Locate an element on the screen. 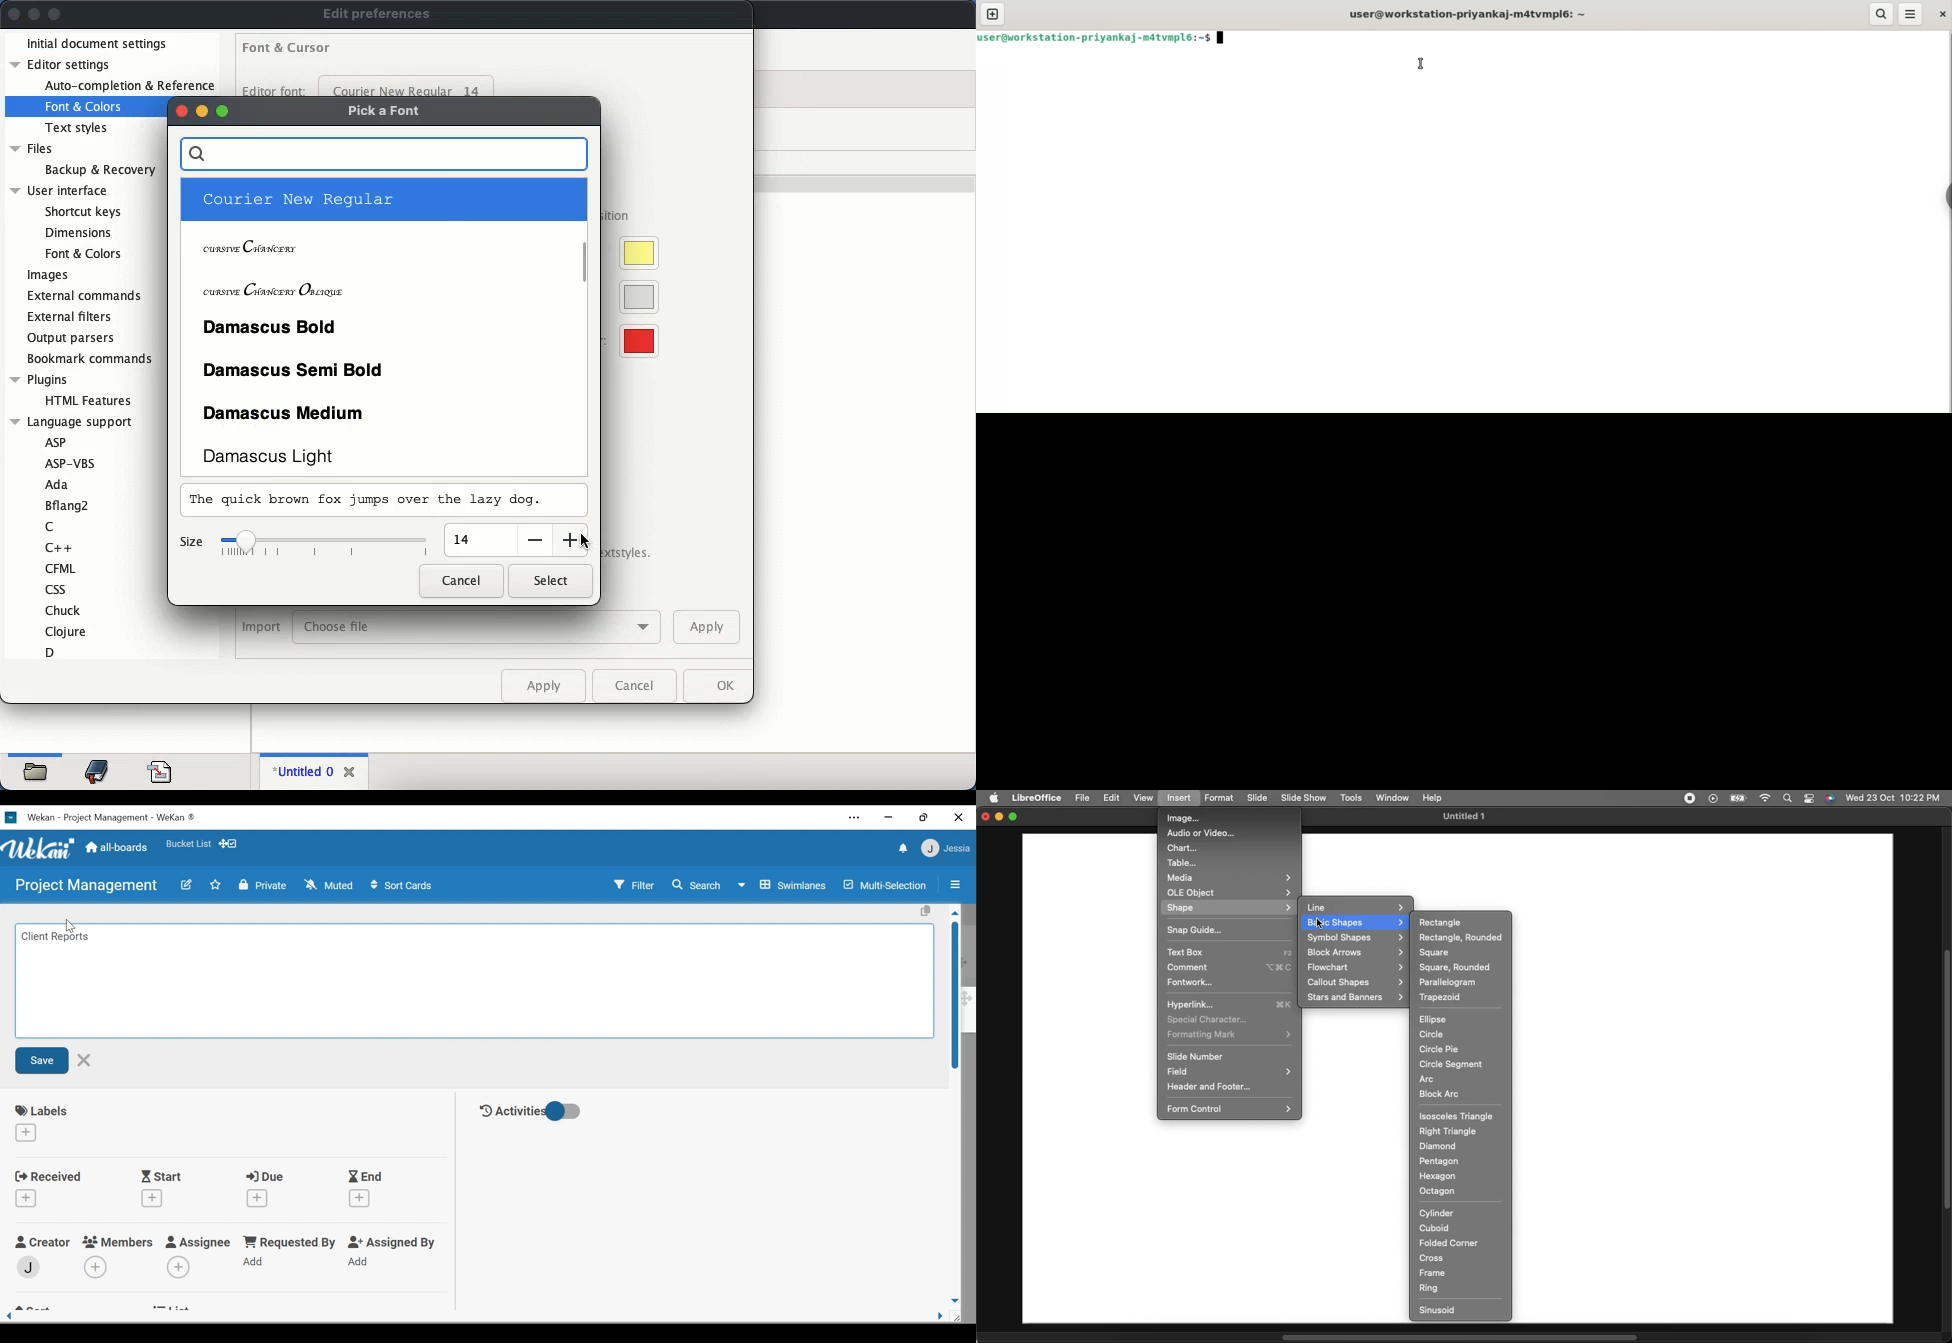 This screenshot has height=1344, width=1960. Hexagon is located at coordinates (1439, 1176).